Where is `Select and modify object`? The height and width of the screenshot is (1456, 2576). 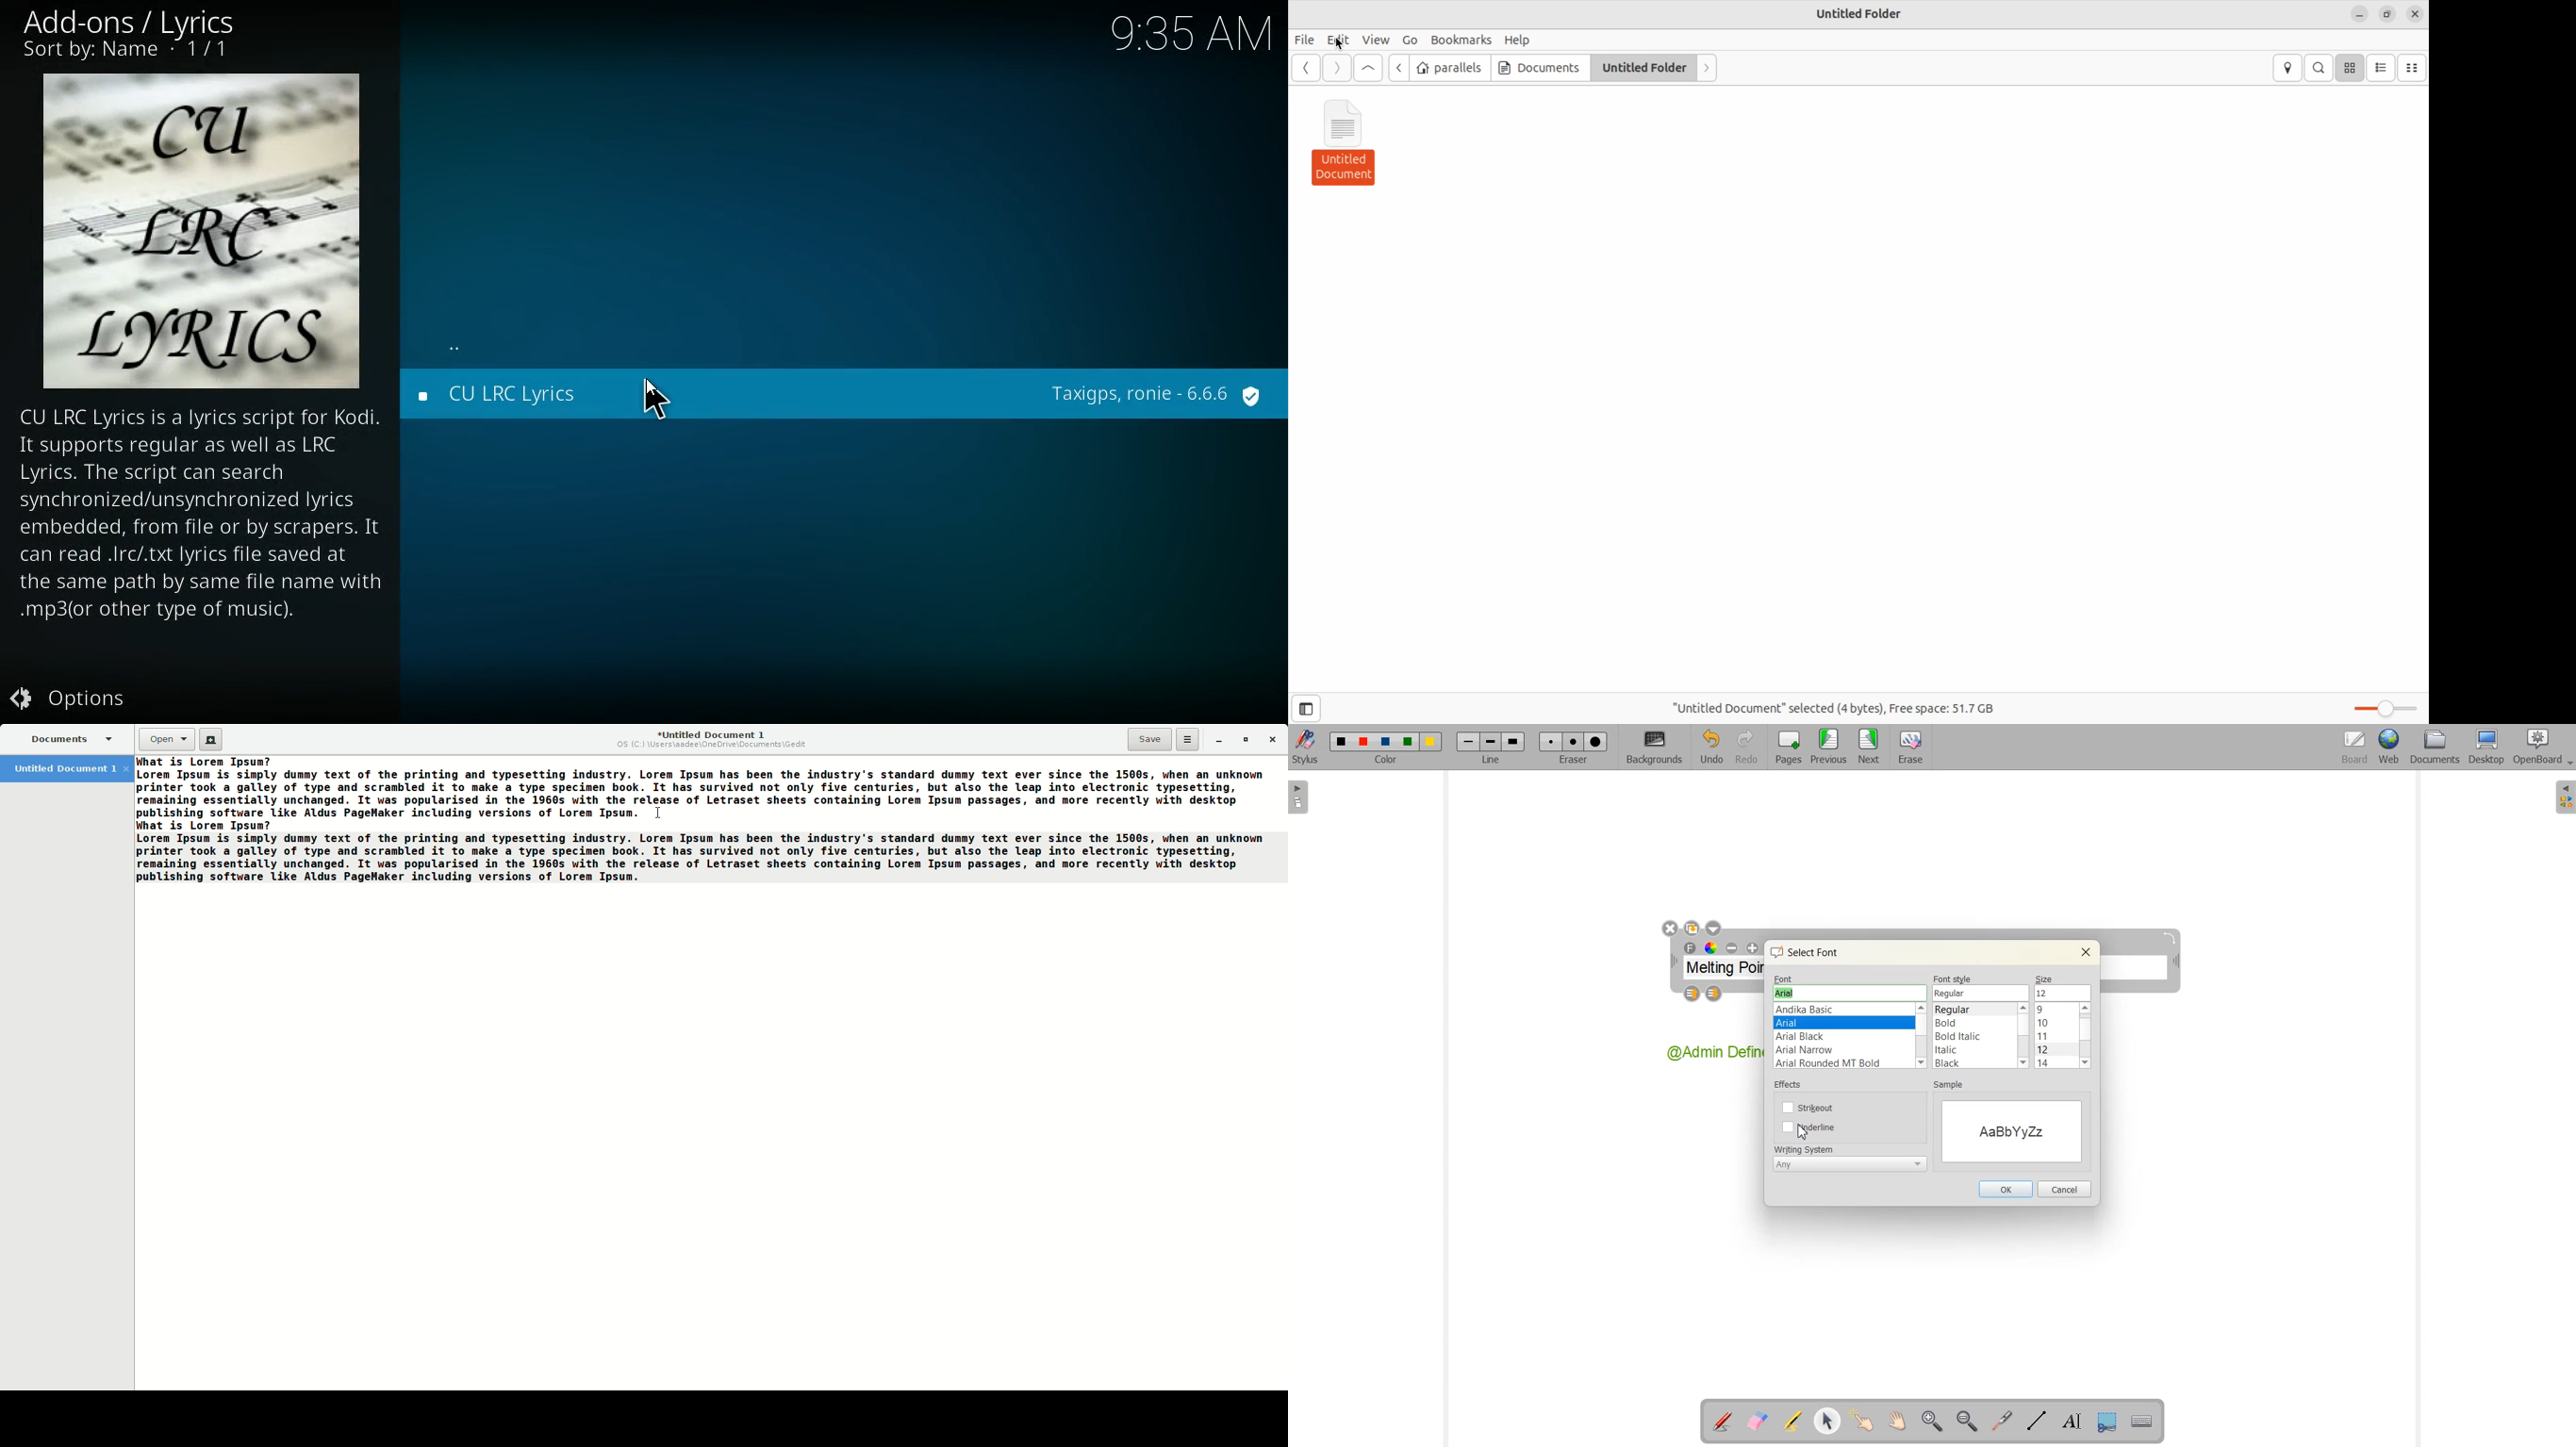
Select and modify object is located at coordinates (1828, 1422).